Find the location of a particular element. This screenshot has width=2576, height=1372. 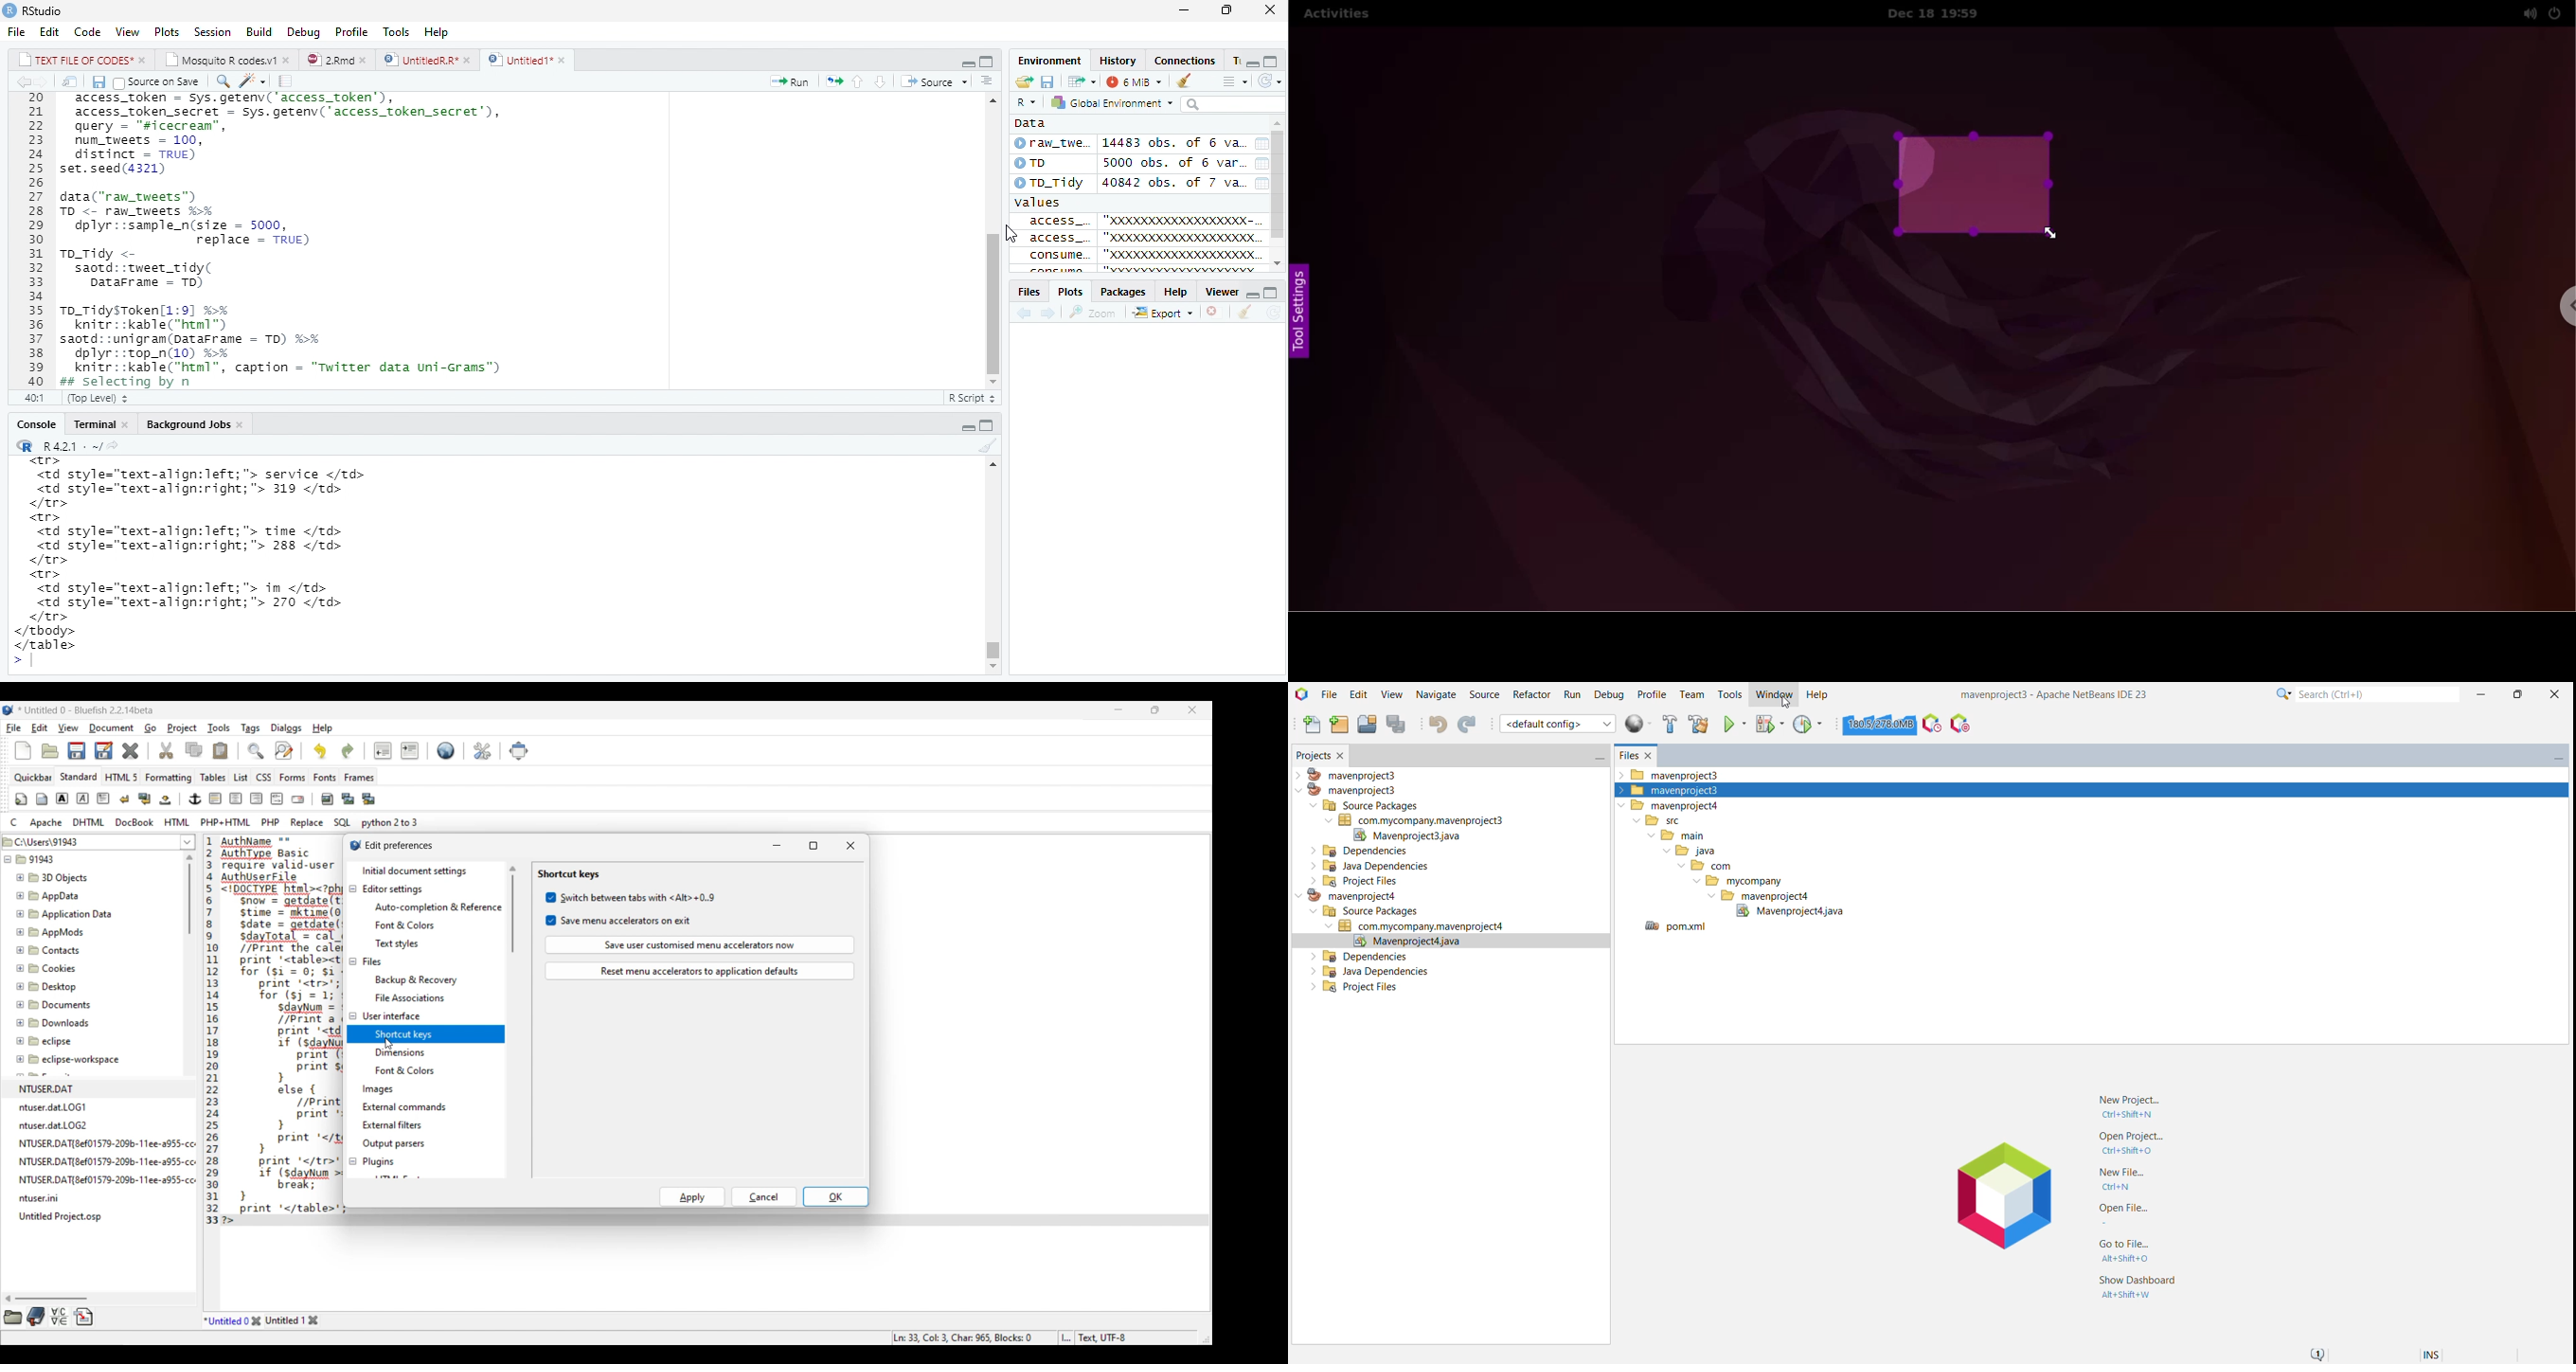

AppData is located at coordinates (50, 895).